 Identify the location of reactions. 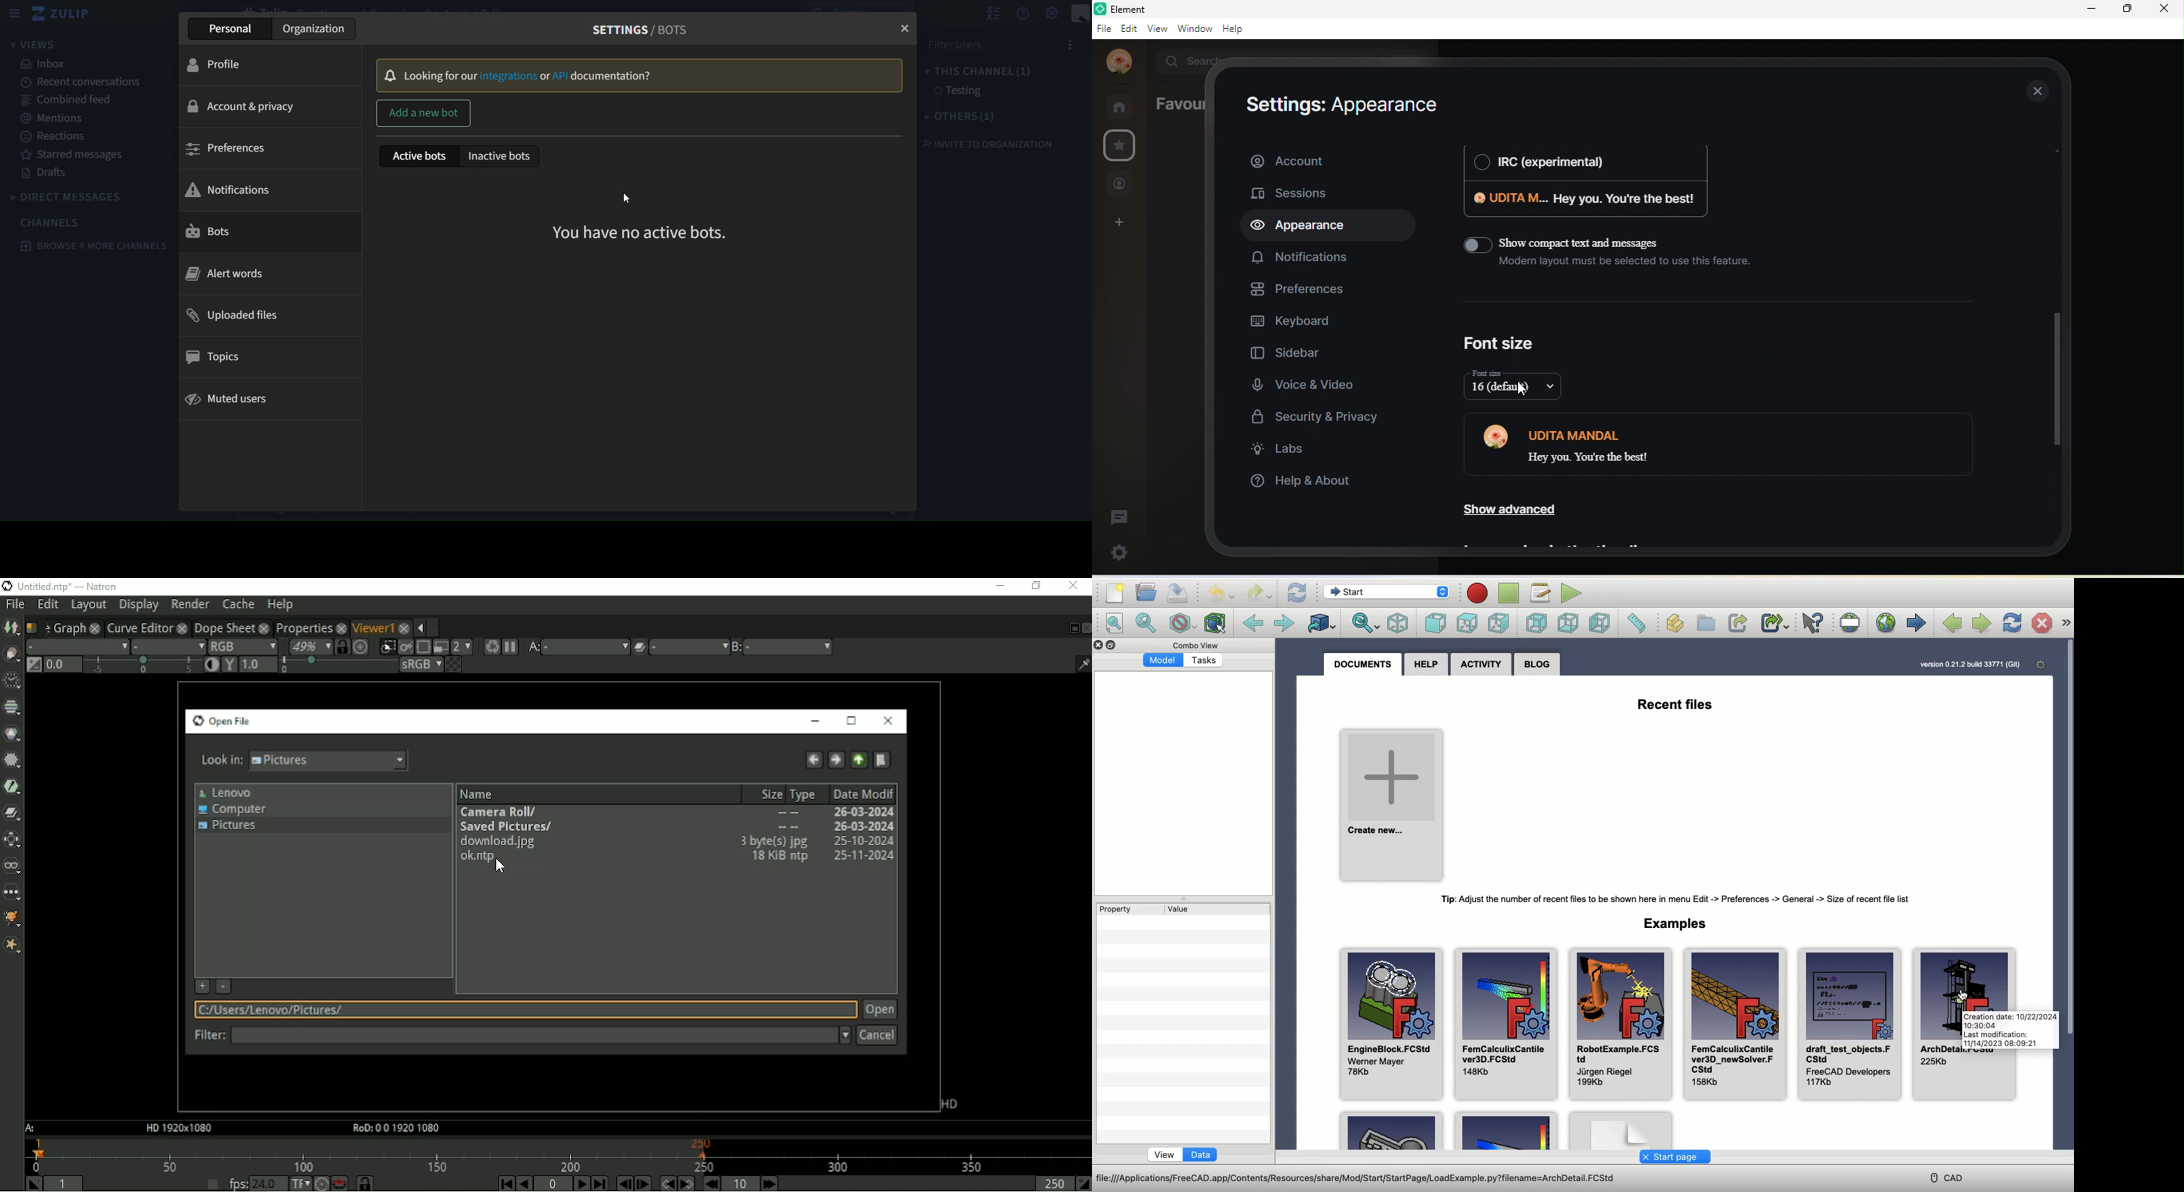
(55, 137).